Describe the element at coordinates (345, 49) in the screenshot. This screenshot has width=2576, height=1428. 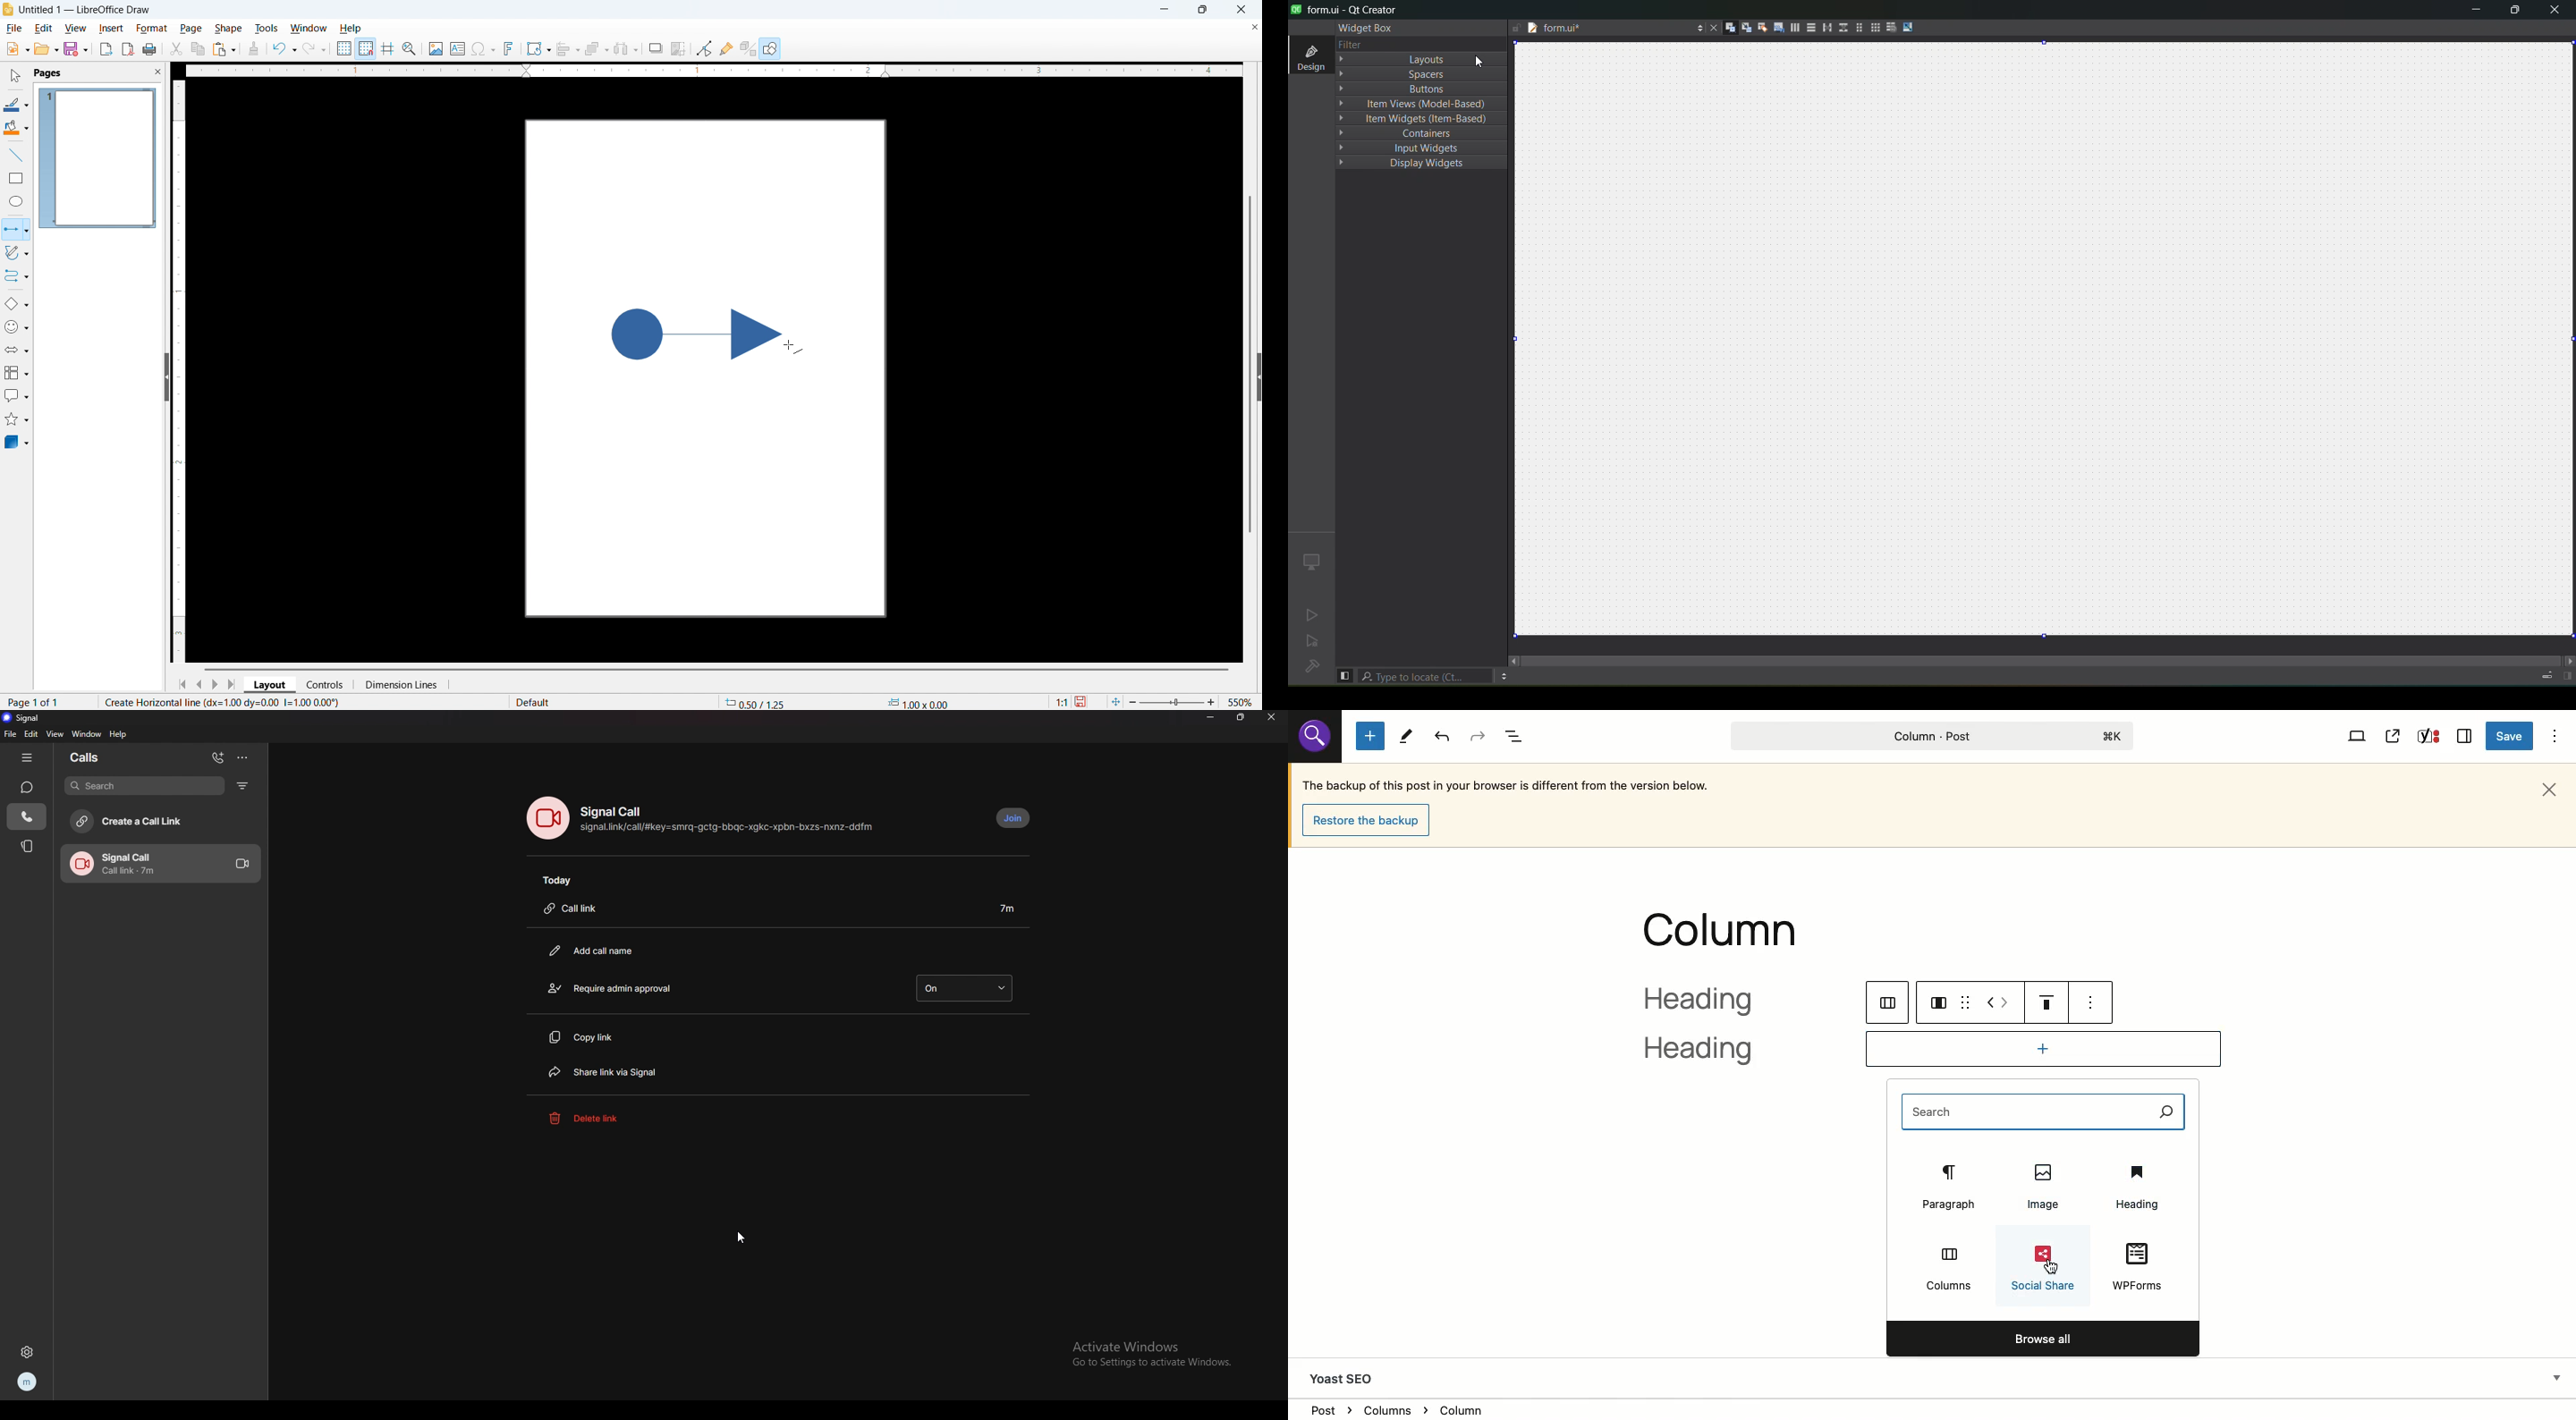
I see `Use grid ` at that location.